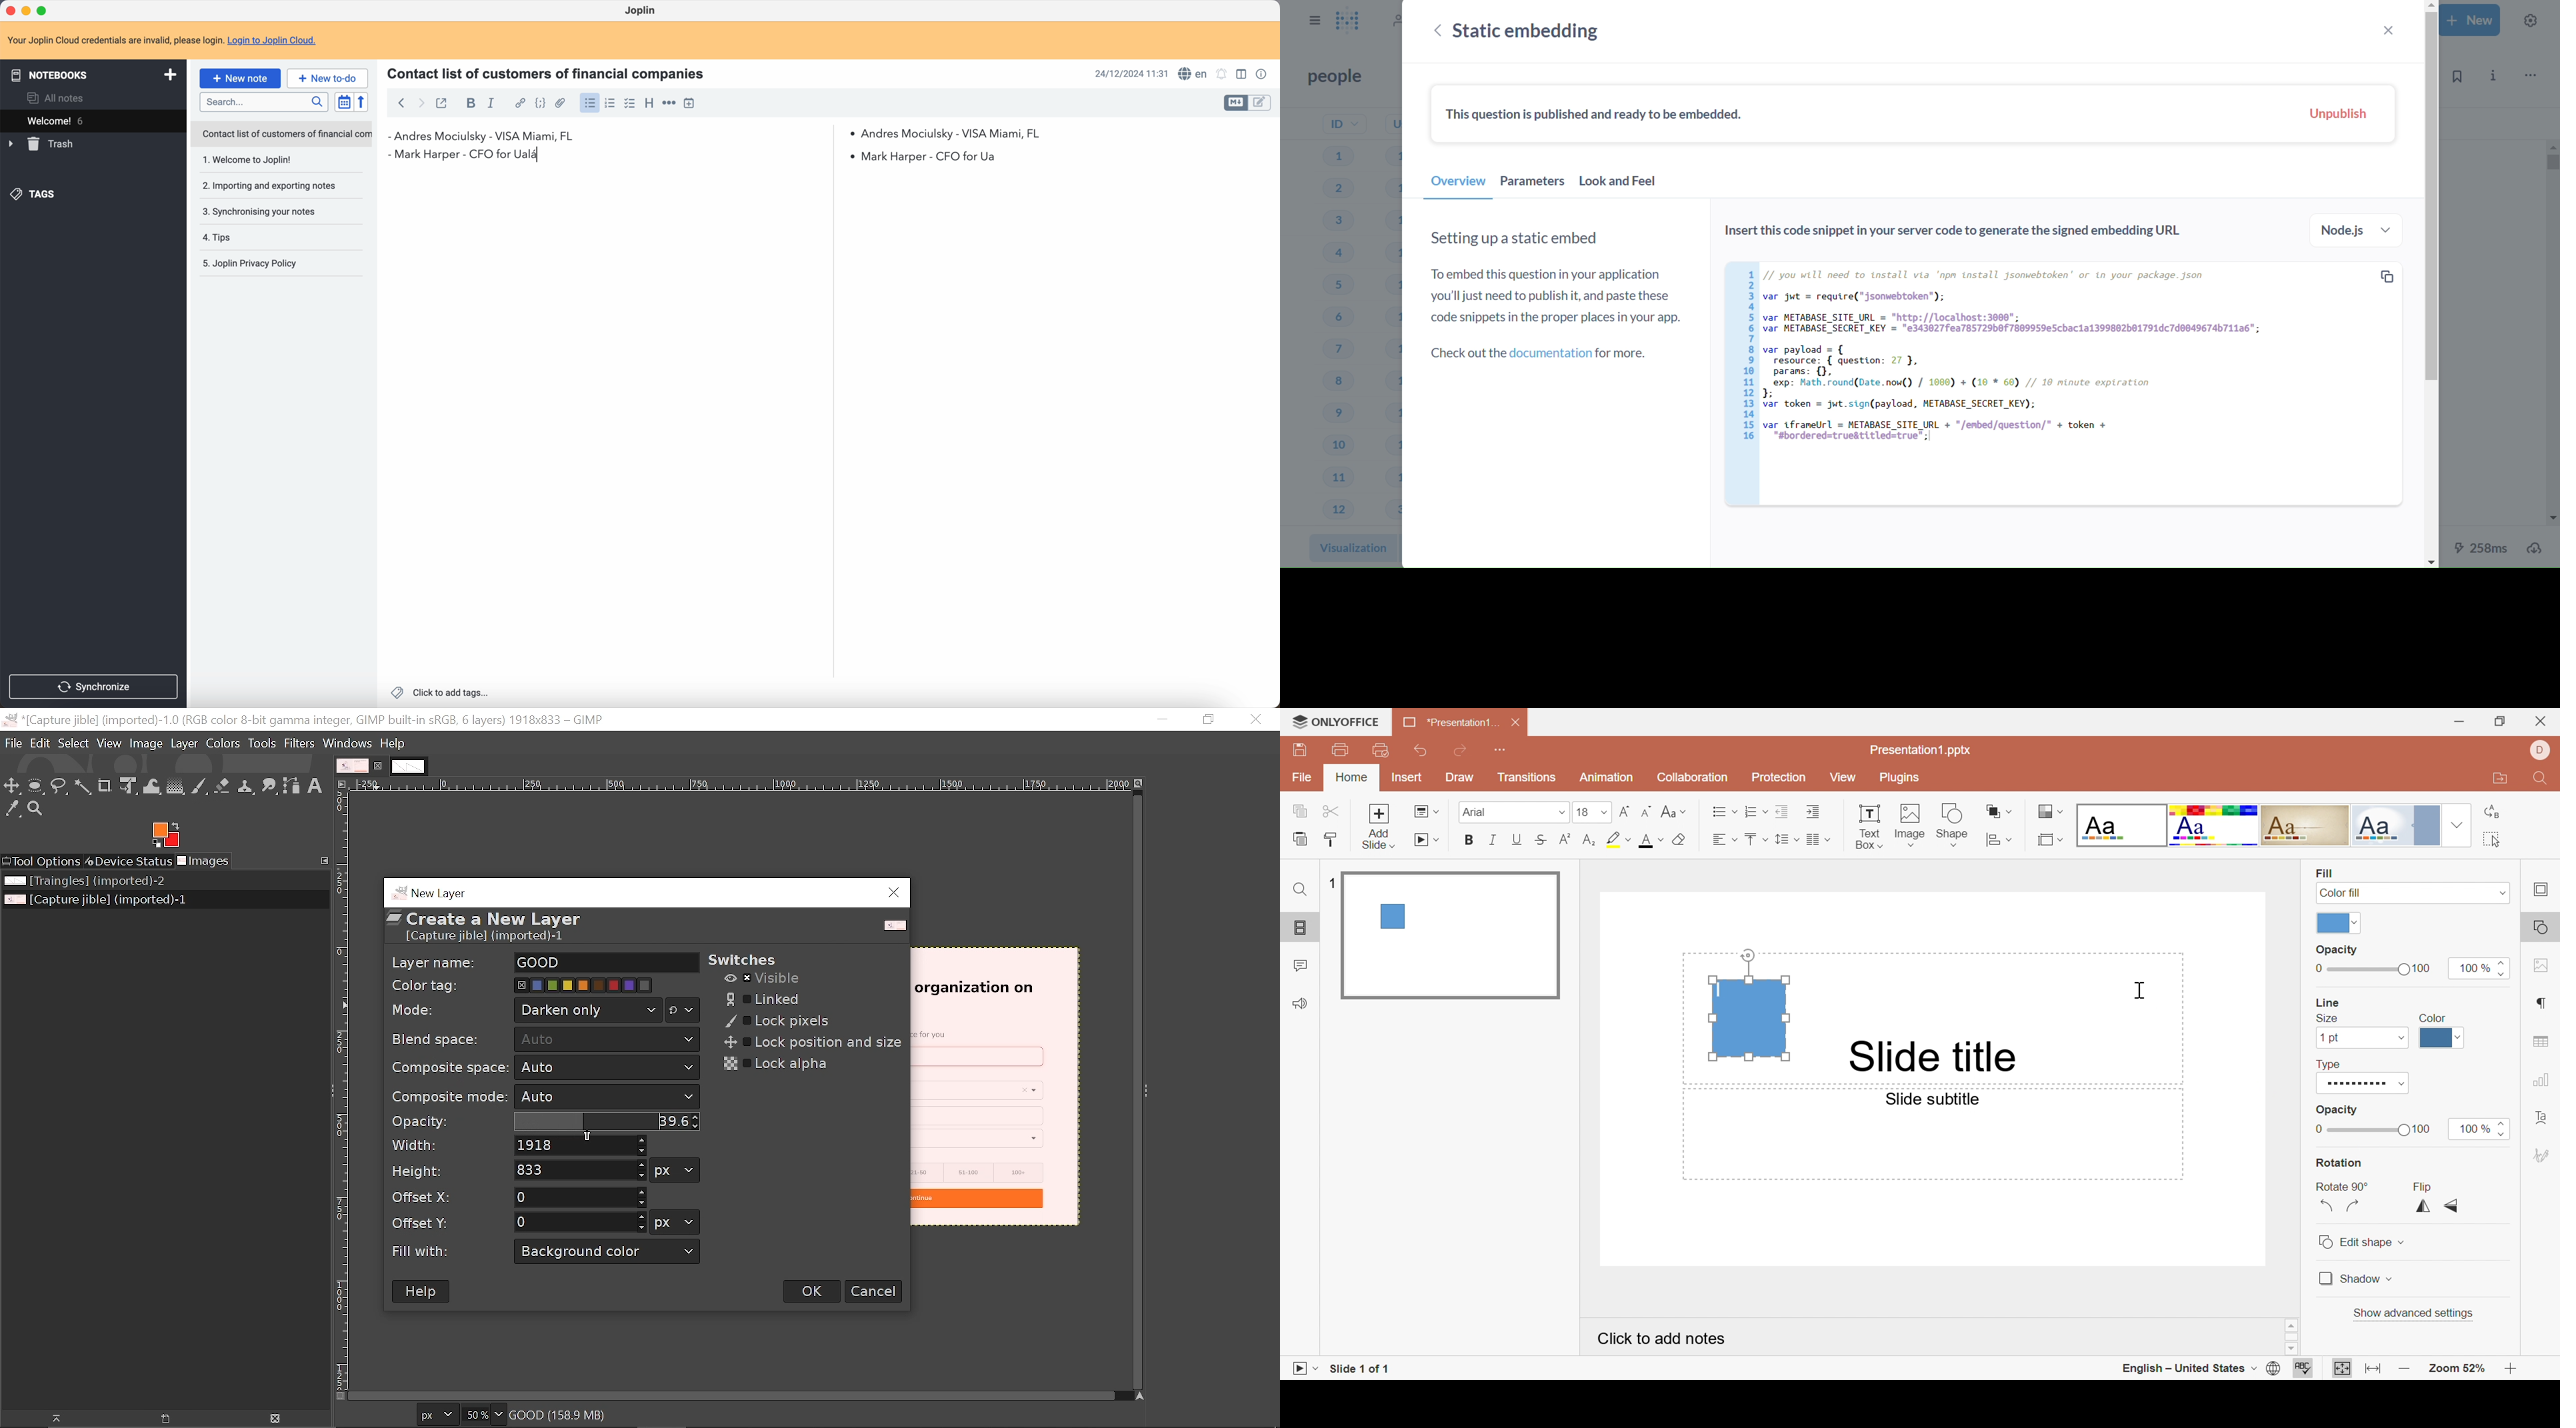 The width and height of the screenshot is (2576, 1428). What do you see at coordinates (2503, 1129) in the screenshot?
I see `Slider` at bounding box center [2503, 1129].